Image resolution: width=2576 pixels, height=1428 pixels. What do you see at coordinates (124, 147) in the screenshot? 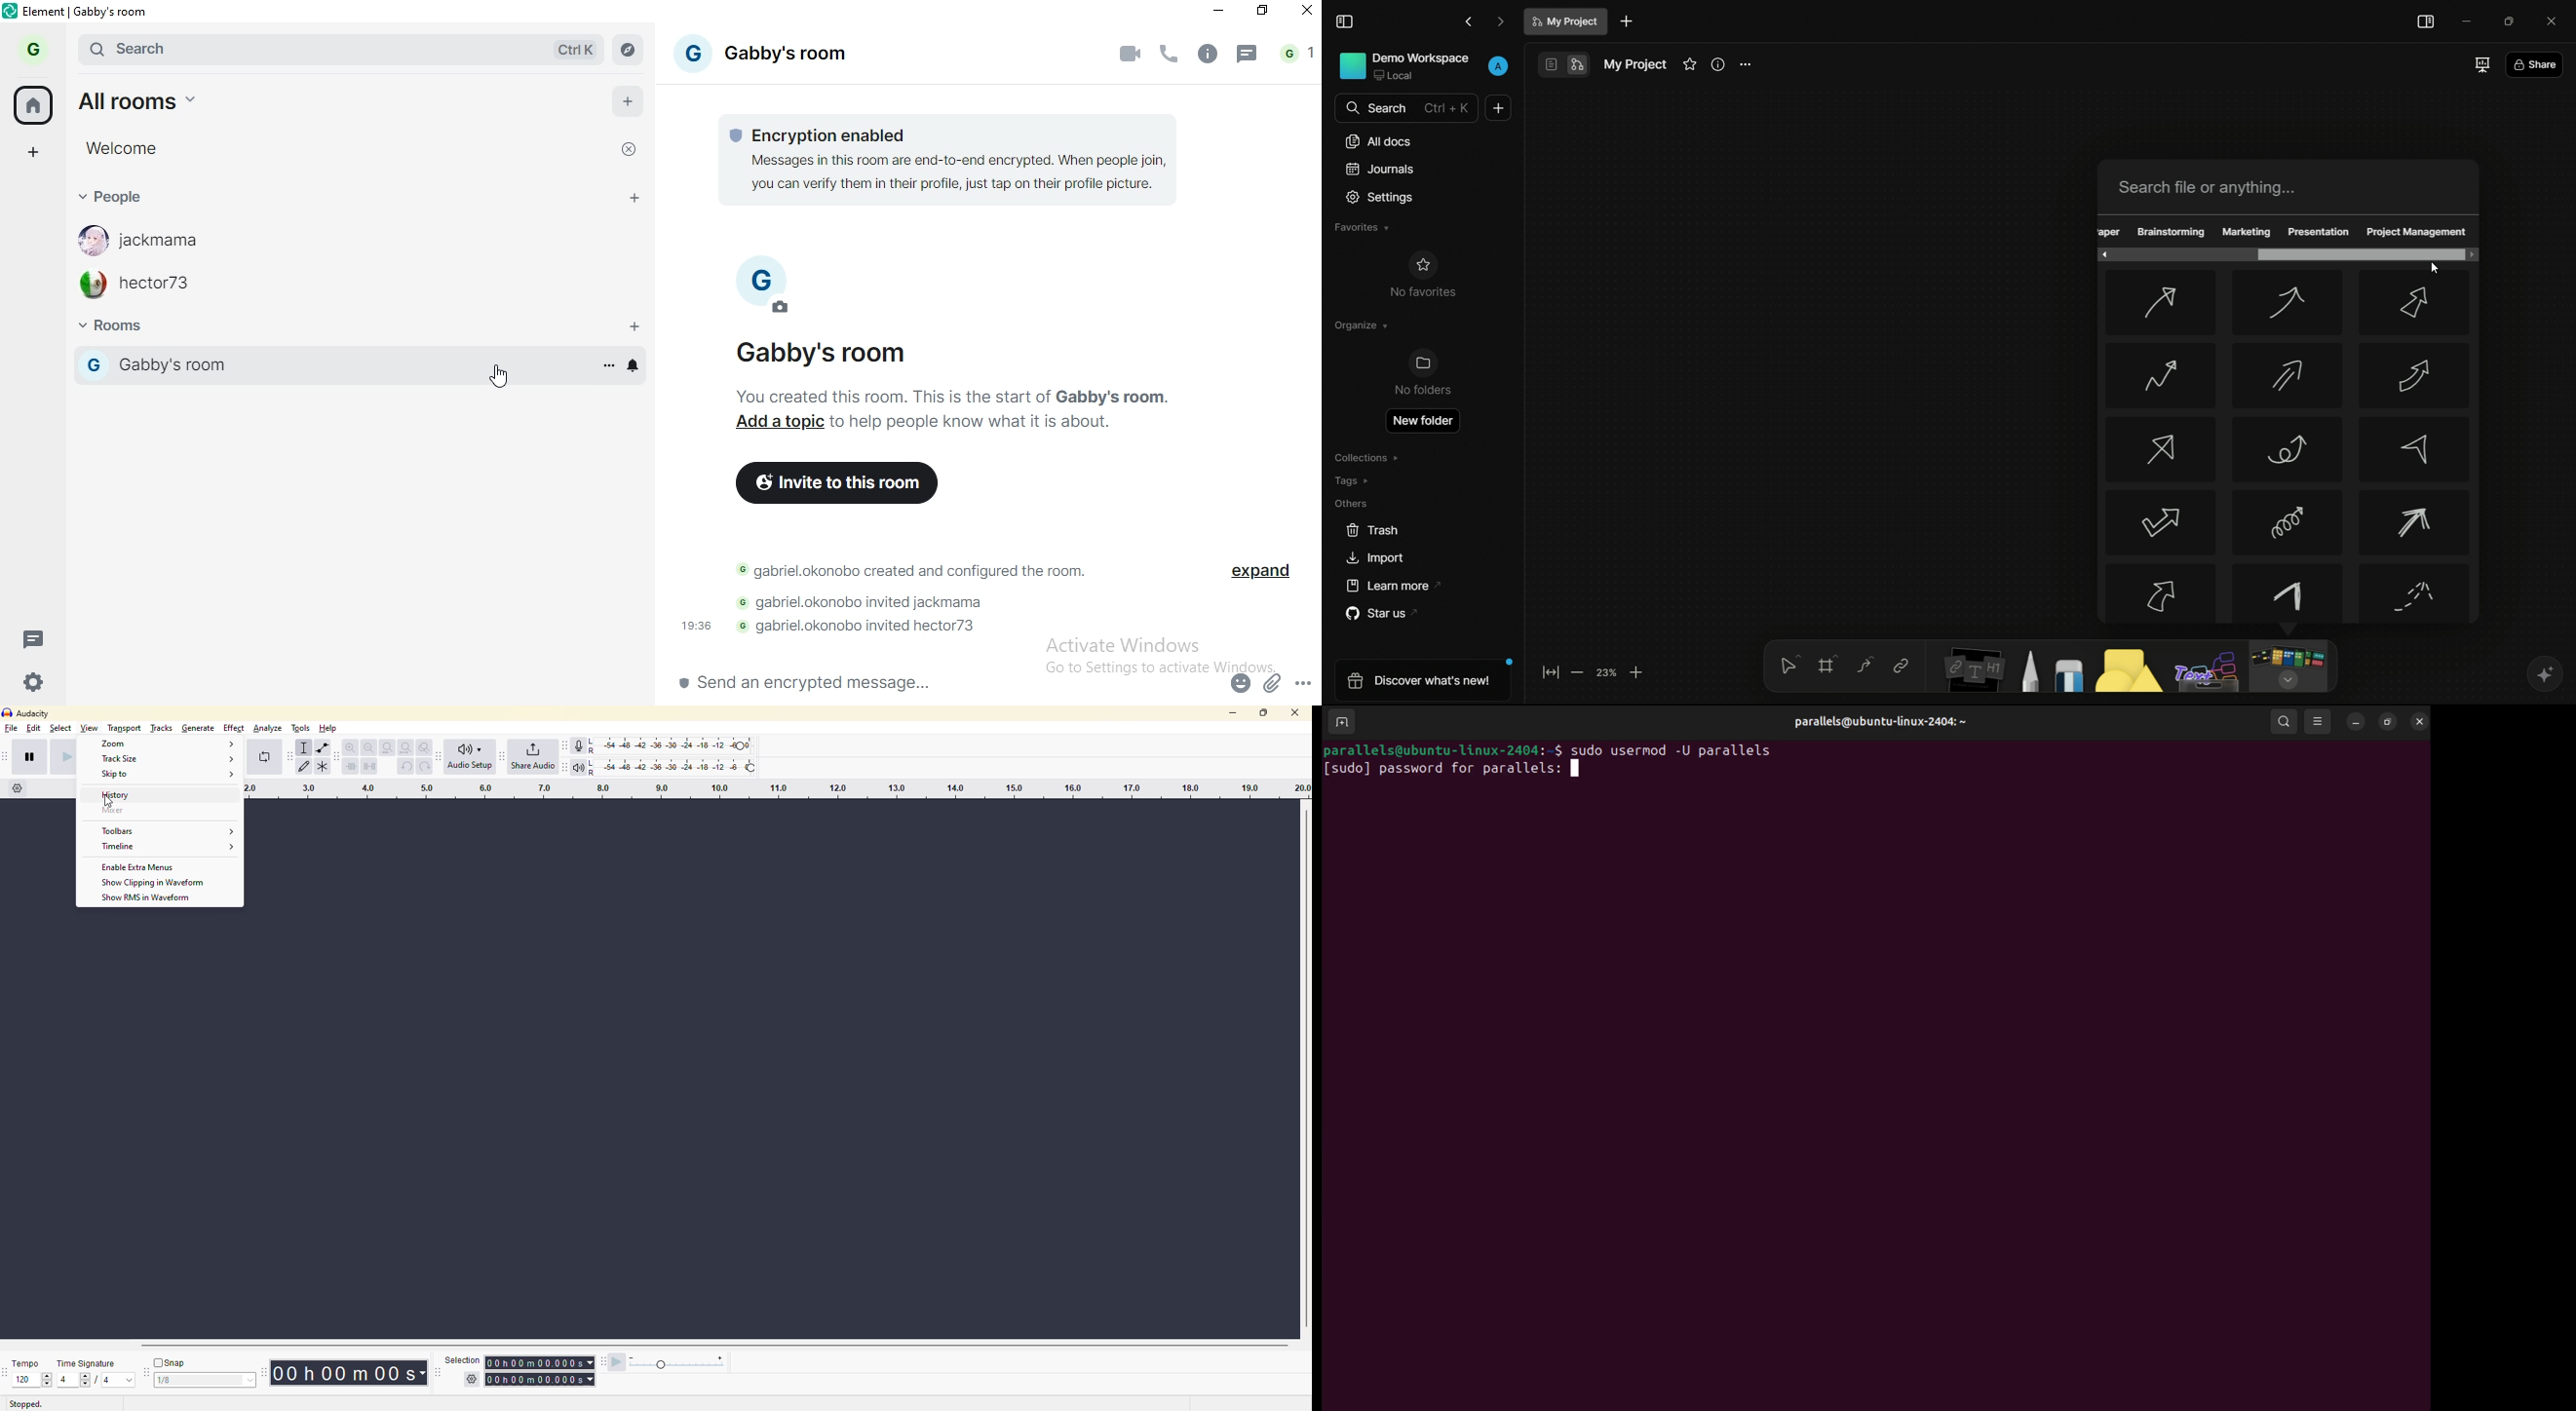
I see `welcome` at bounding box center [124, 147].